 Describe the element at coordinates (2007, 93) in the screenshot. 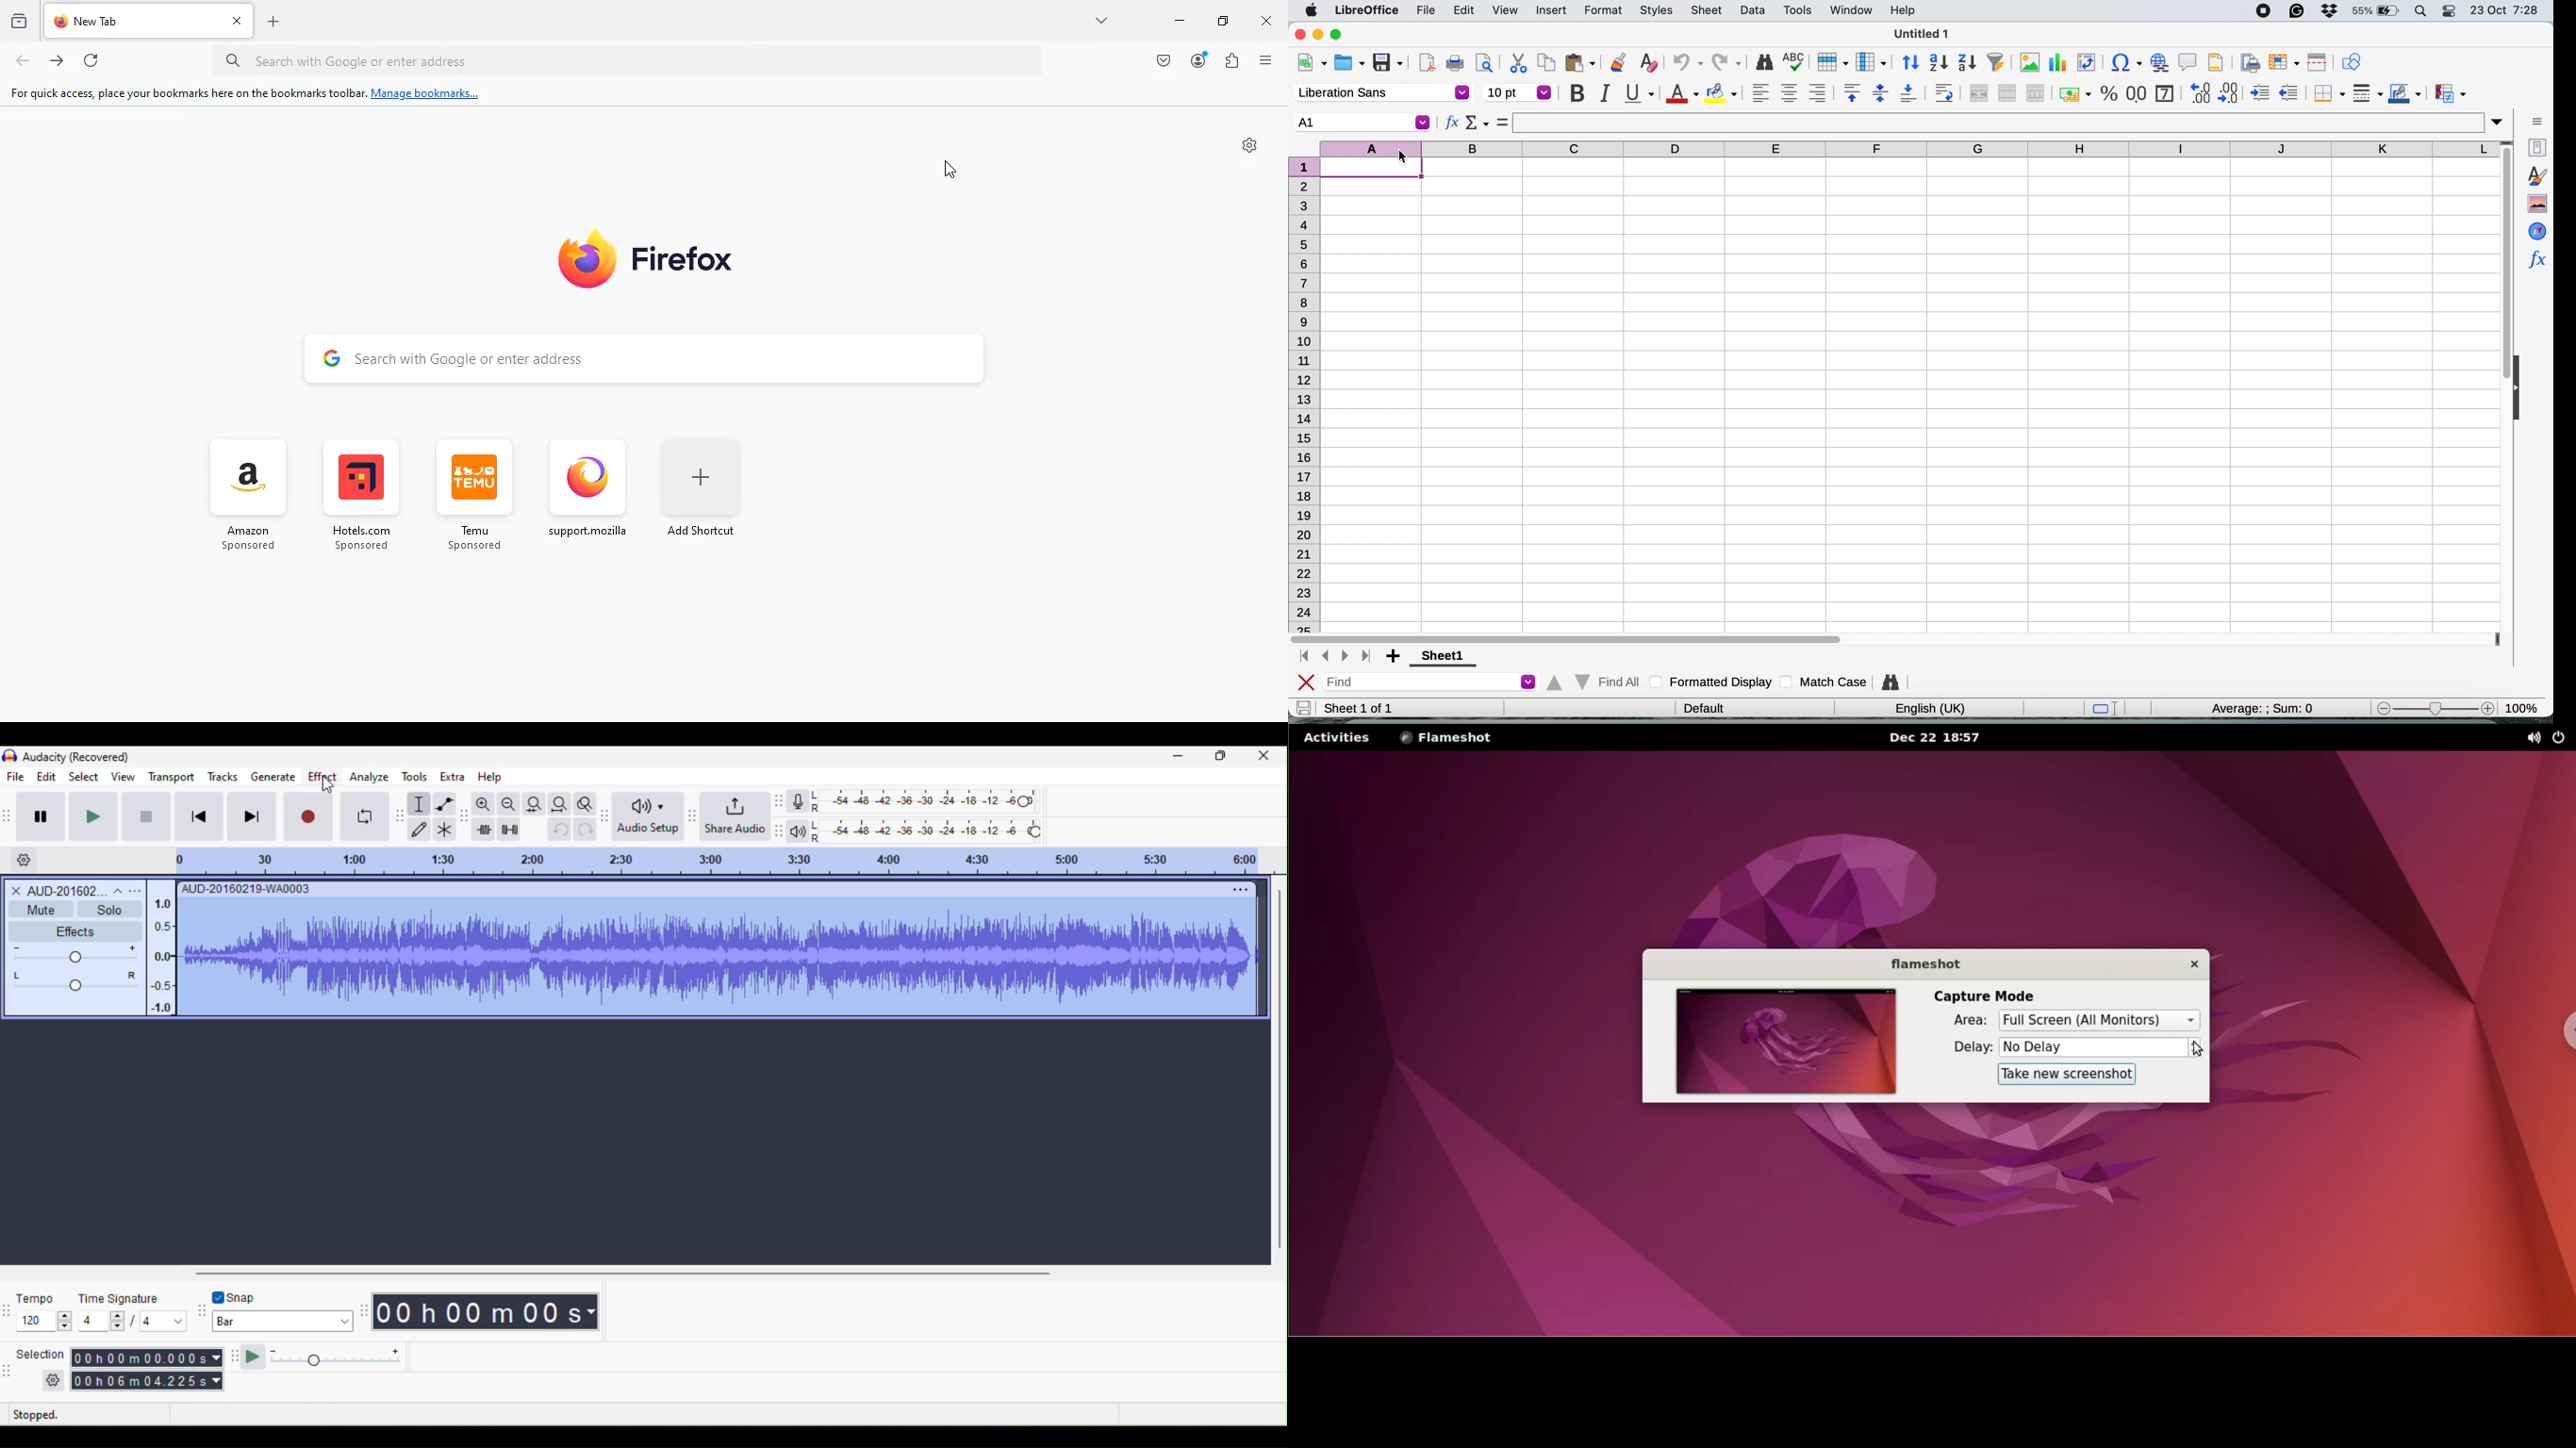

I see `merge` at that location.